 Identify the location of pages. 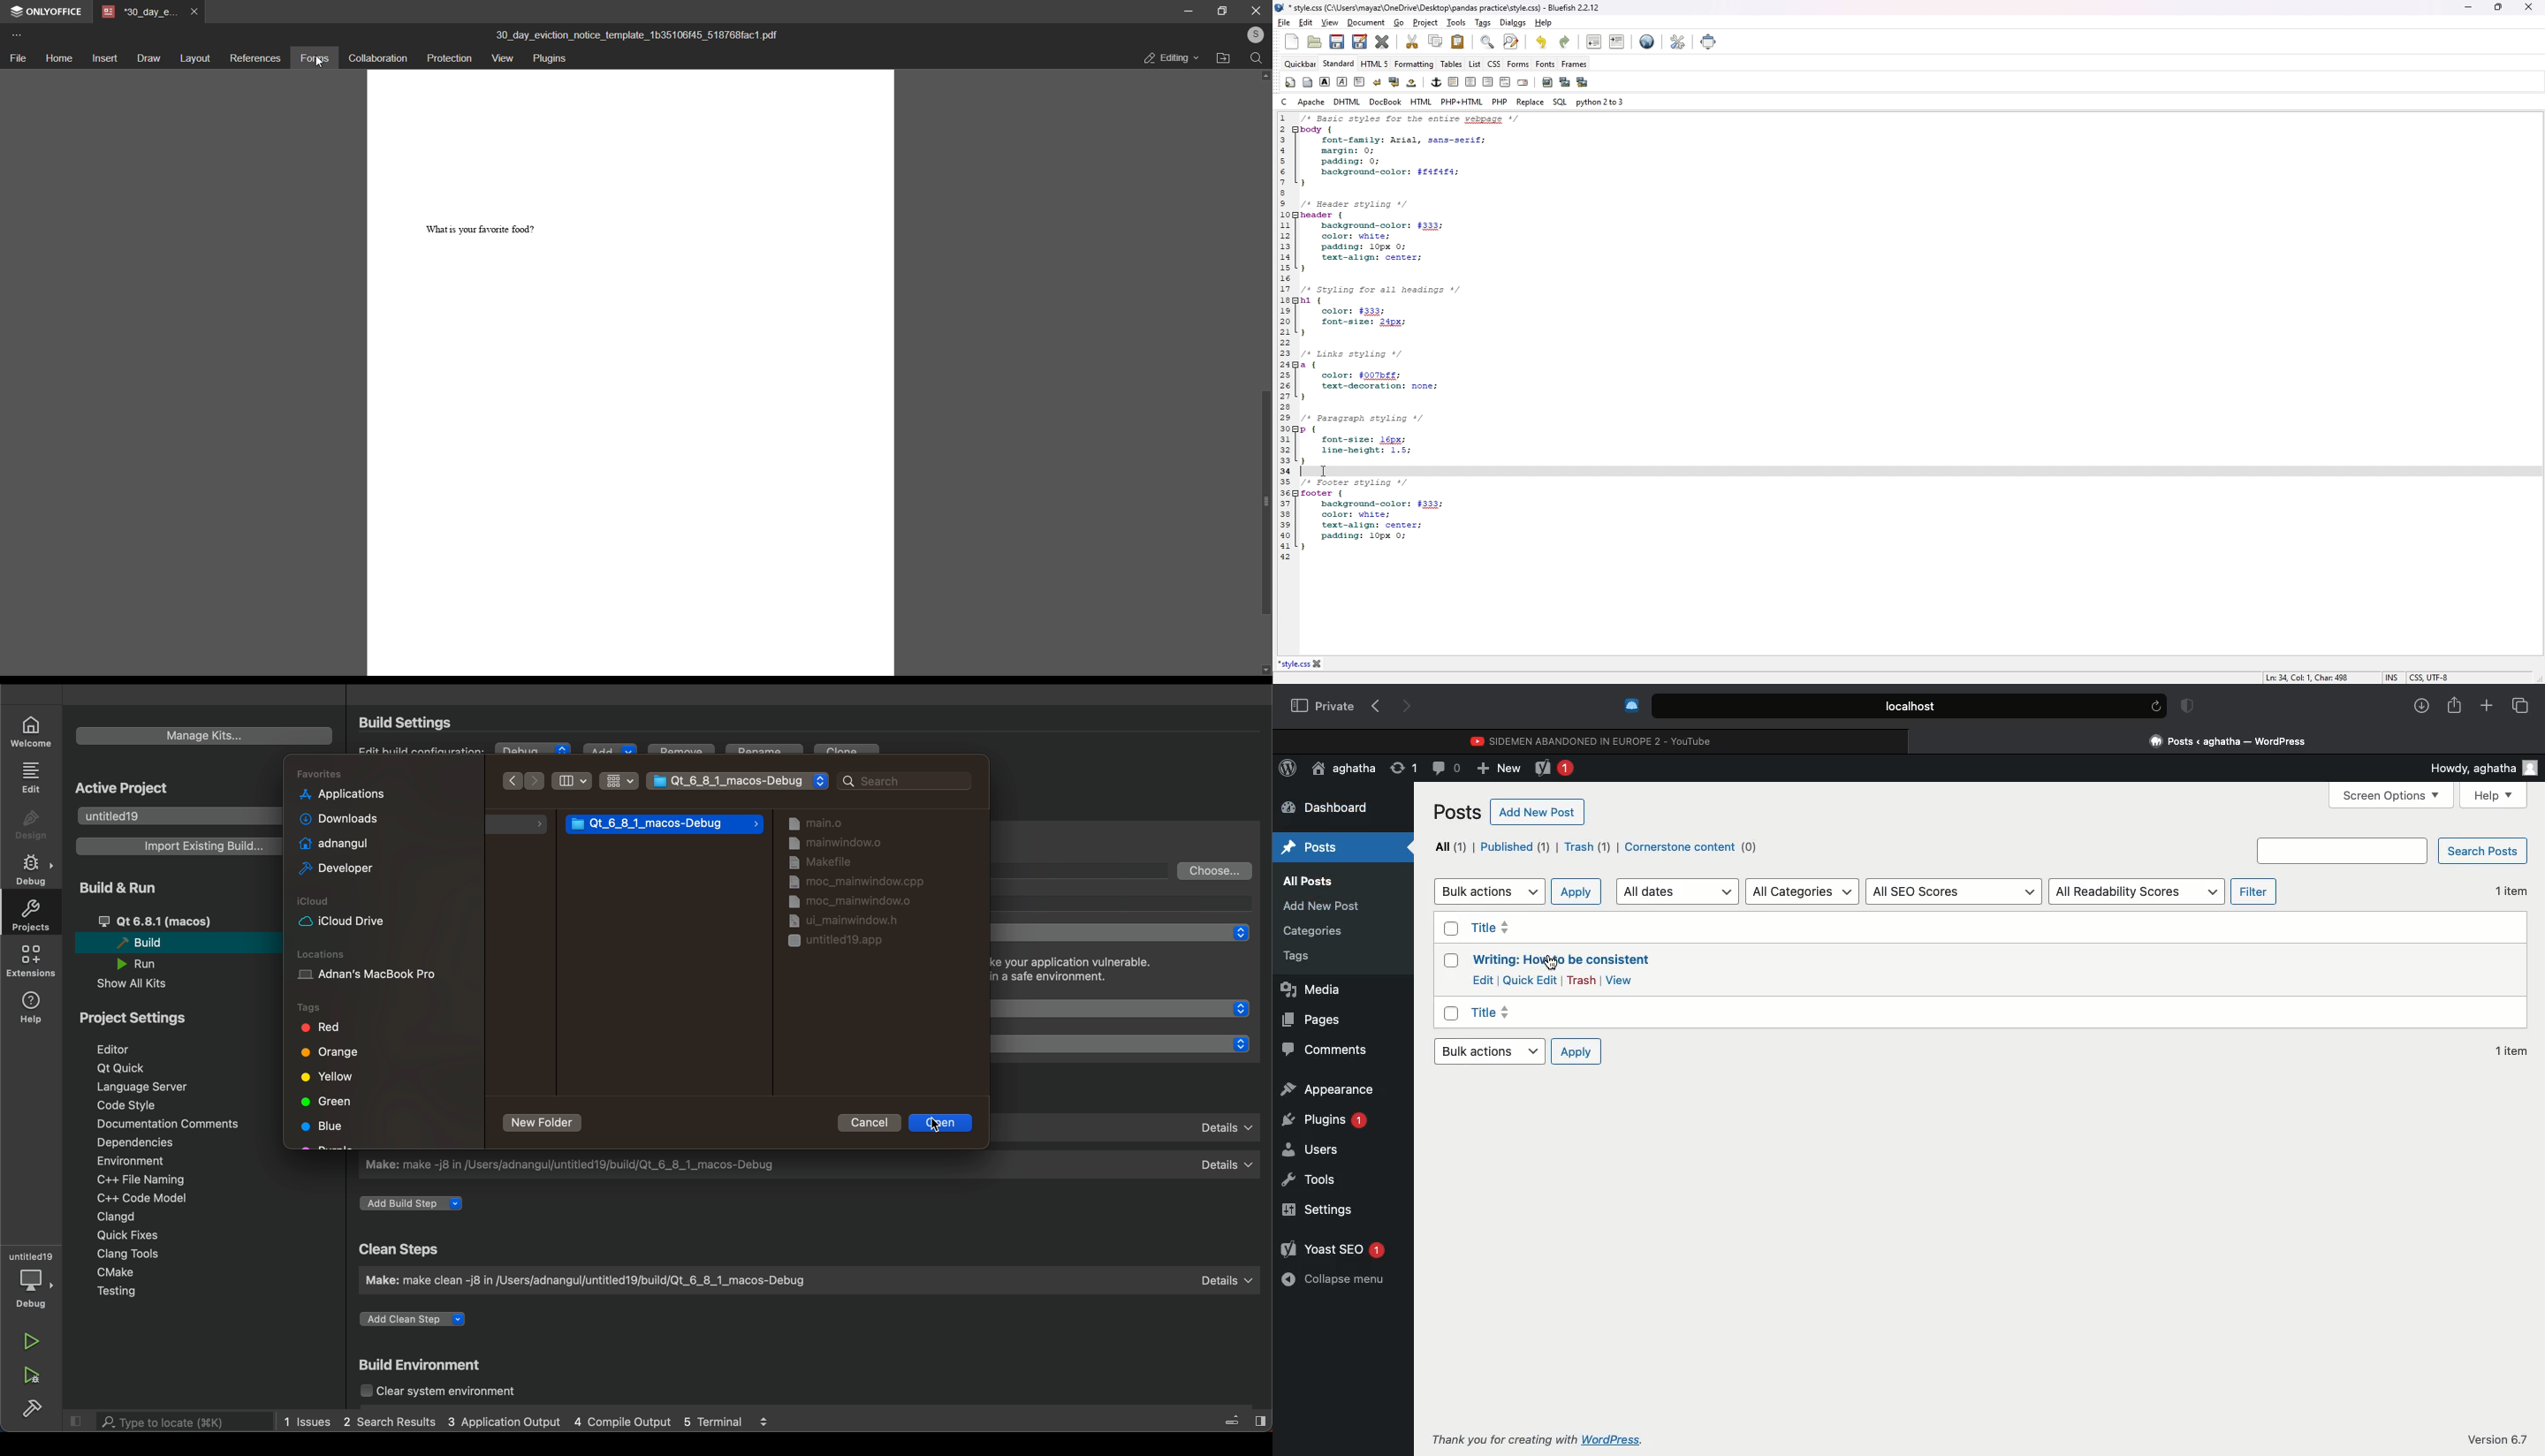
(1328, 1021).